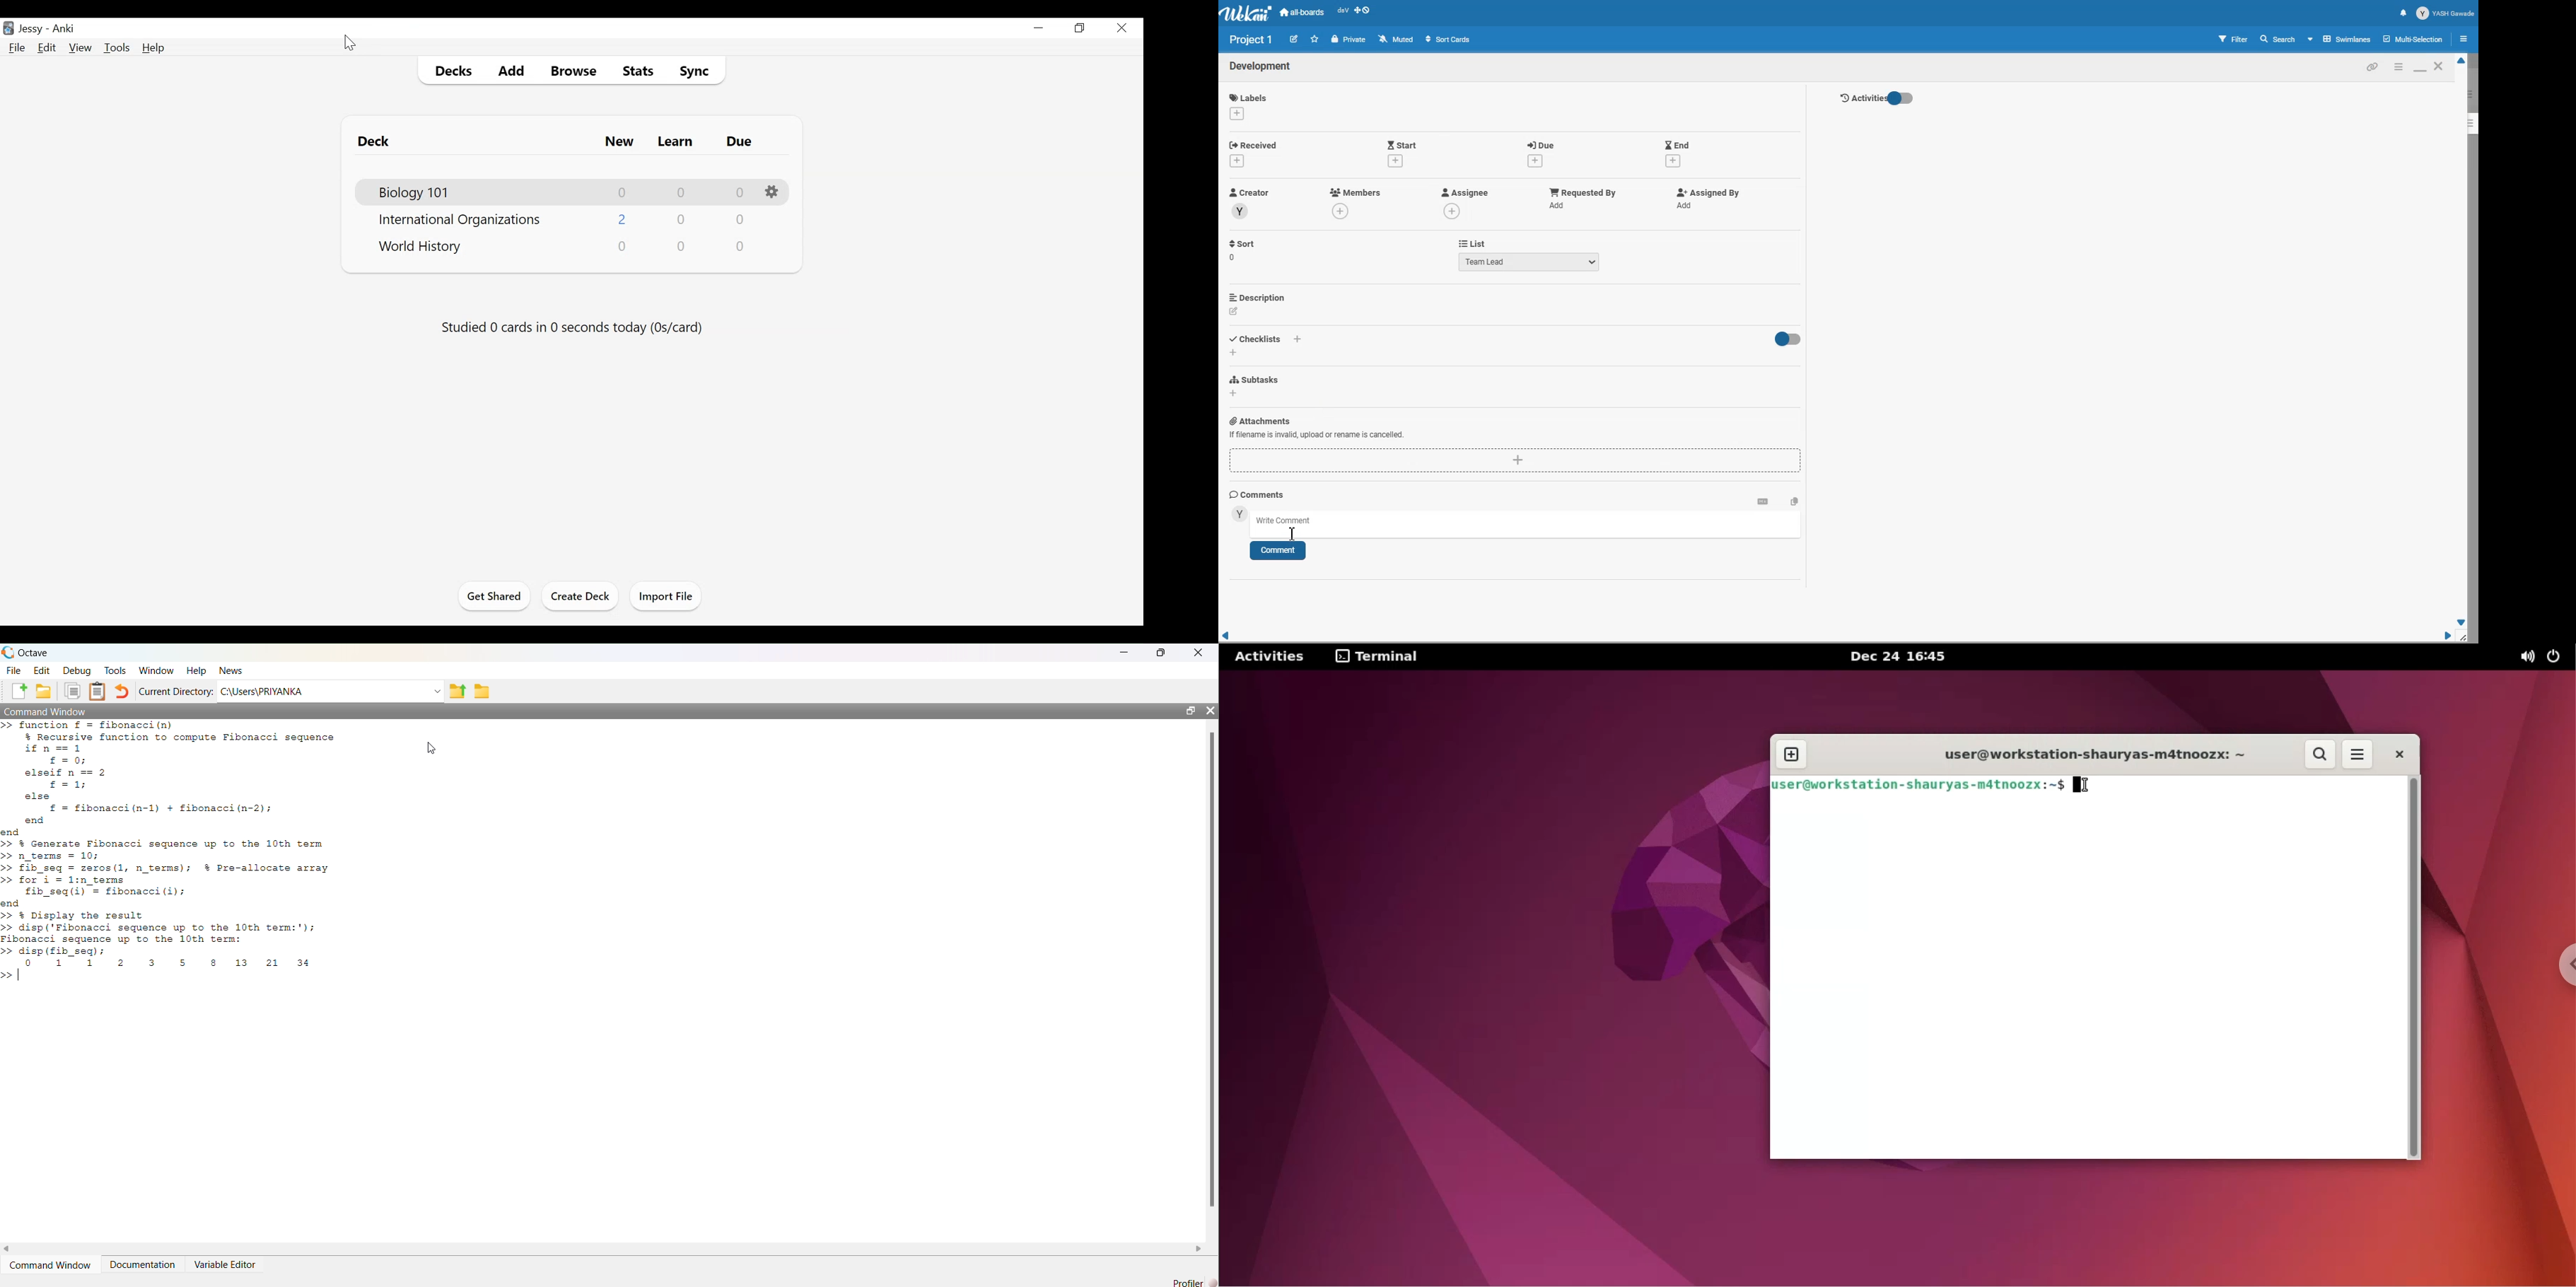 The image size is (2576, 1288). Describe the element at coordinates (684, 221) in the screenshot. I see `Learn Card Count` at that location.